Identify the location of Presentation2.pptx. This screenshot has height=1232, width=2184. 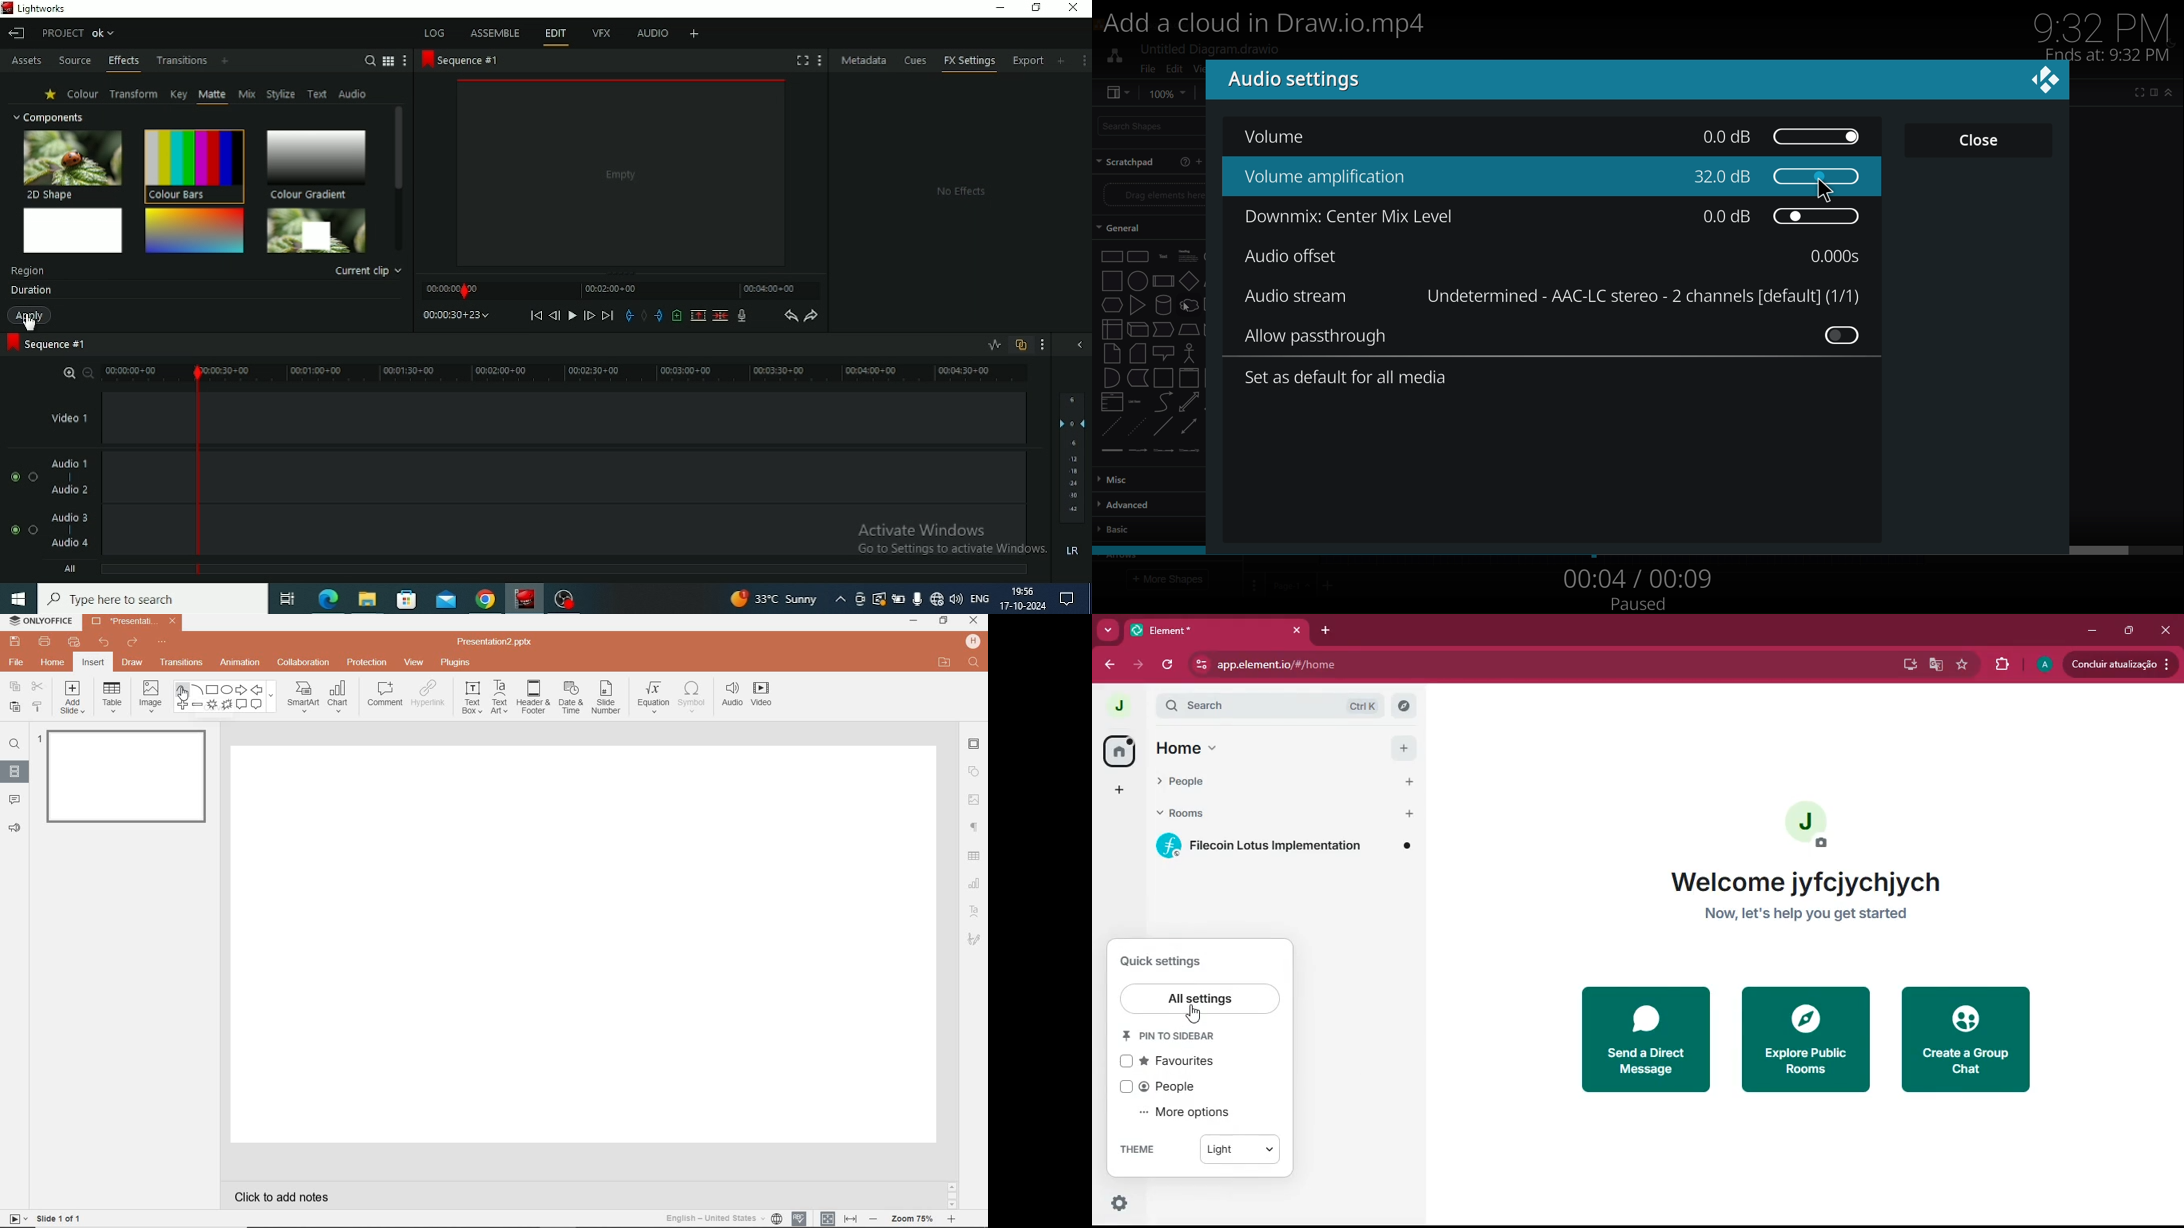
(496, 643).